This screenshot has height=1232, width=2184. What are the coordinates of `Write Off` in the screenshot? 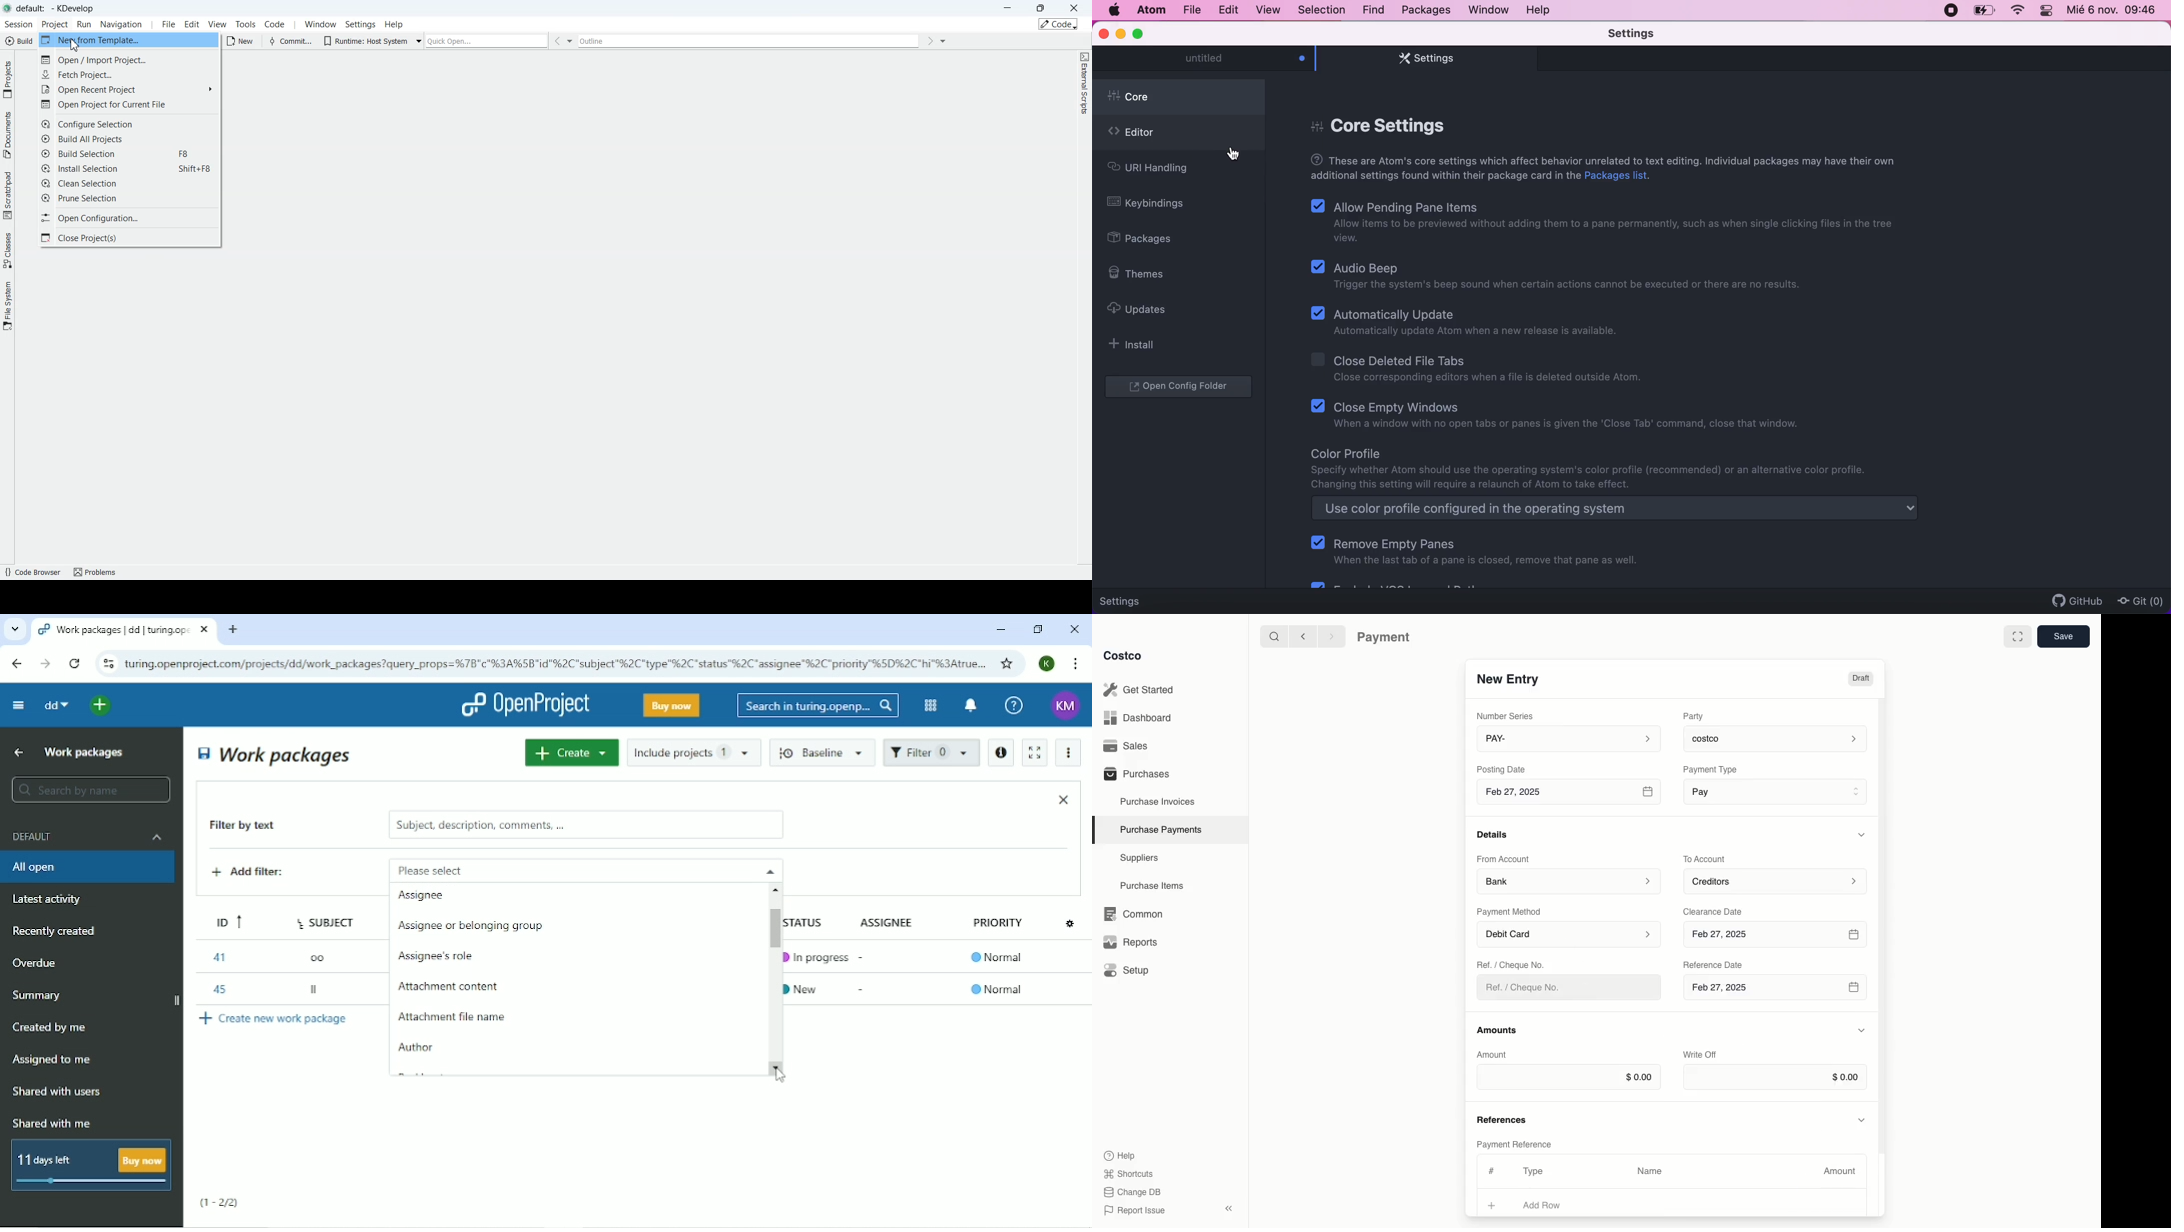 It's located at (1700, 1056).